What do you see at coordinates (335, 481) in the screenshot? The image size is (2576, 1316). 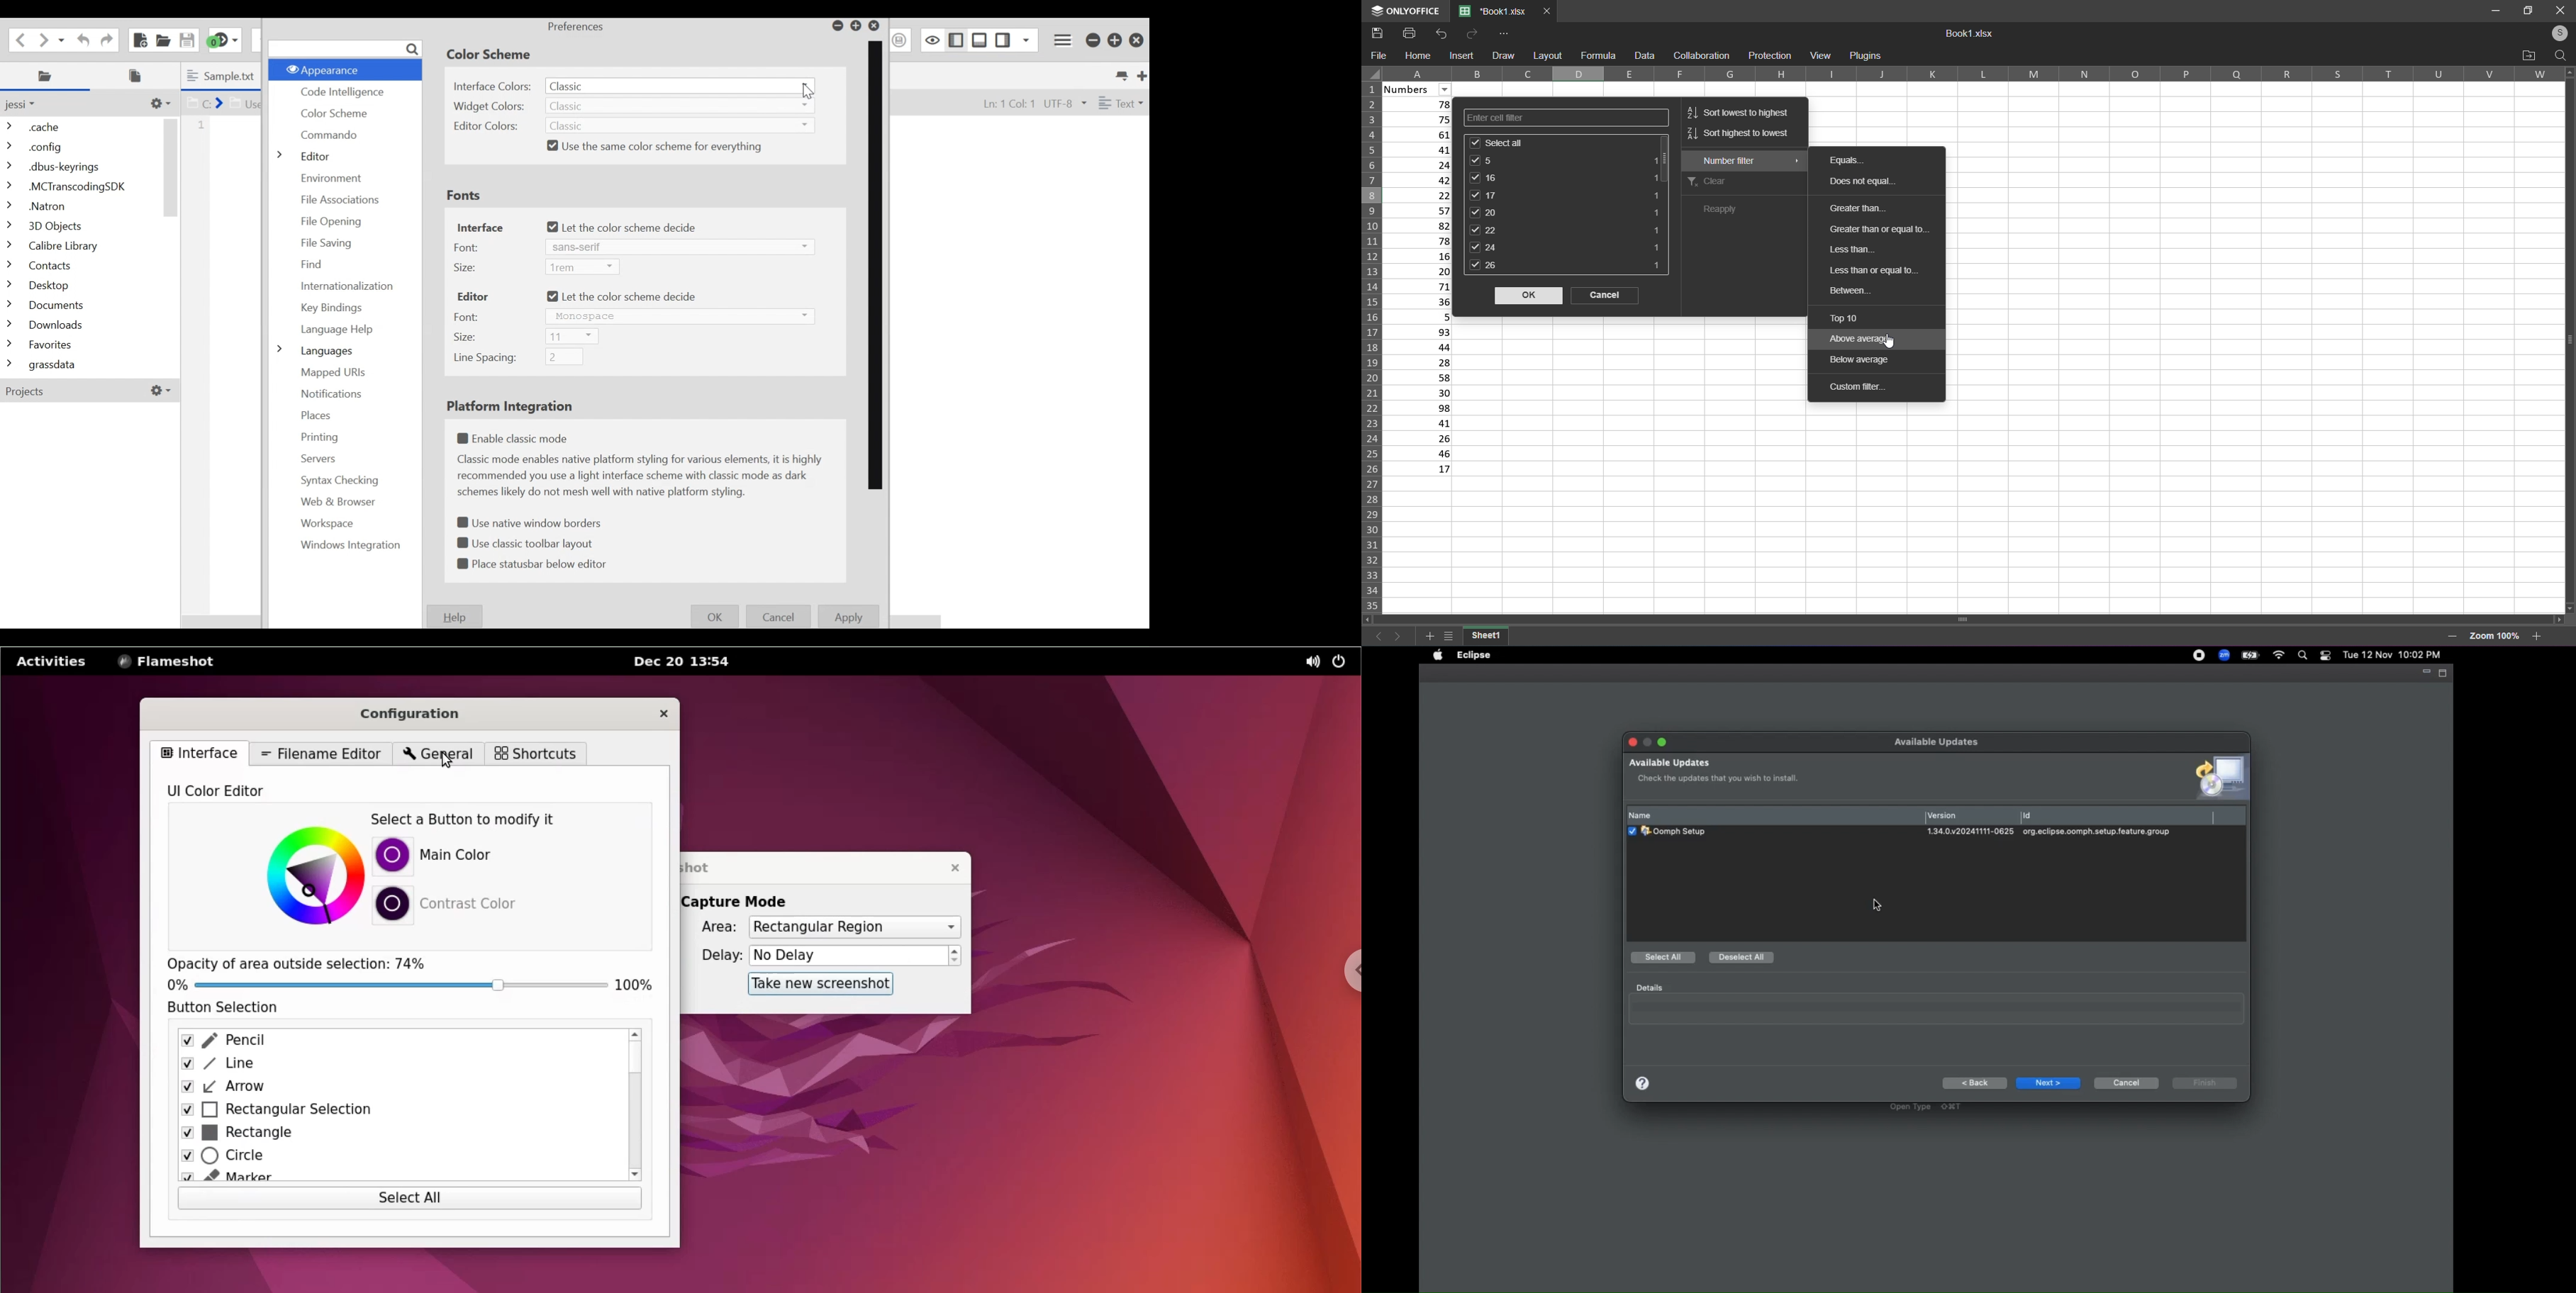 I see `Syntax Checking` at bounding box center [335, 481].